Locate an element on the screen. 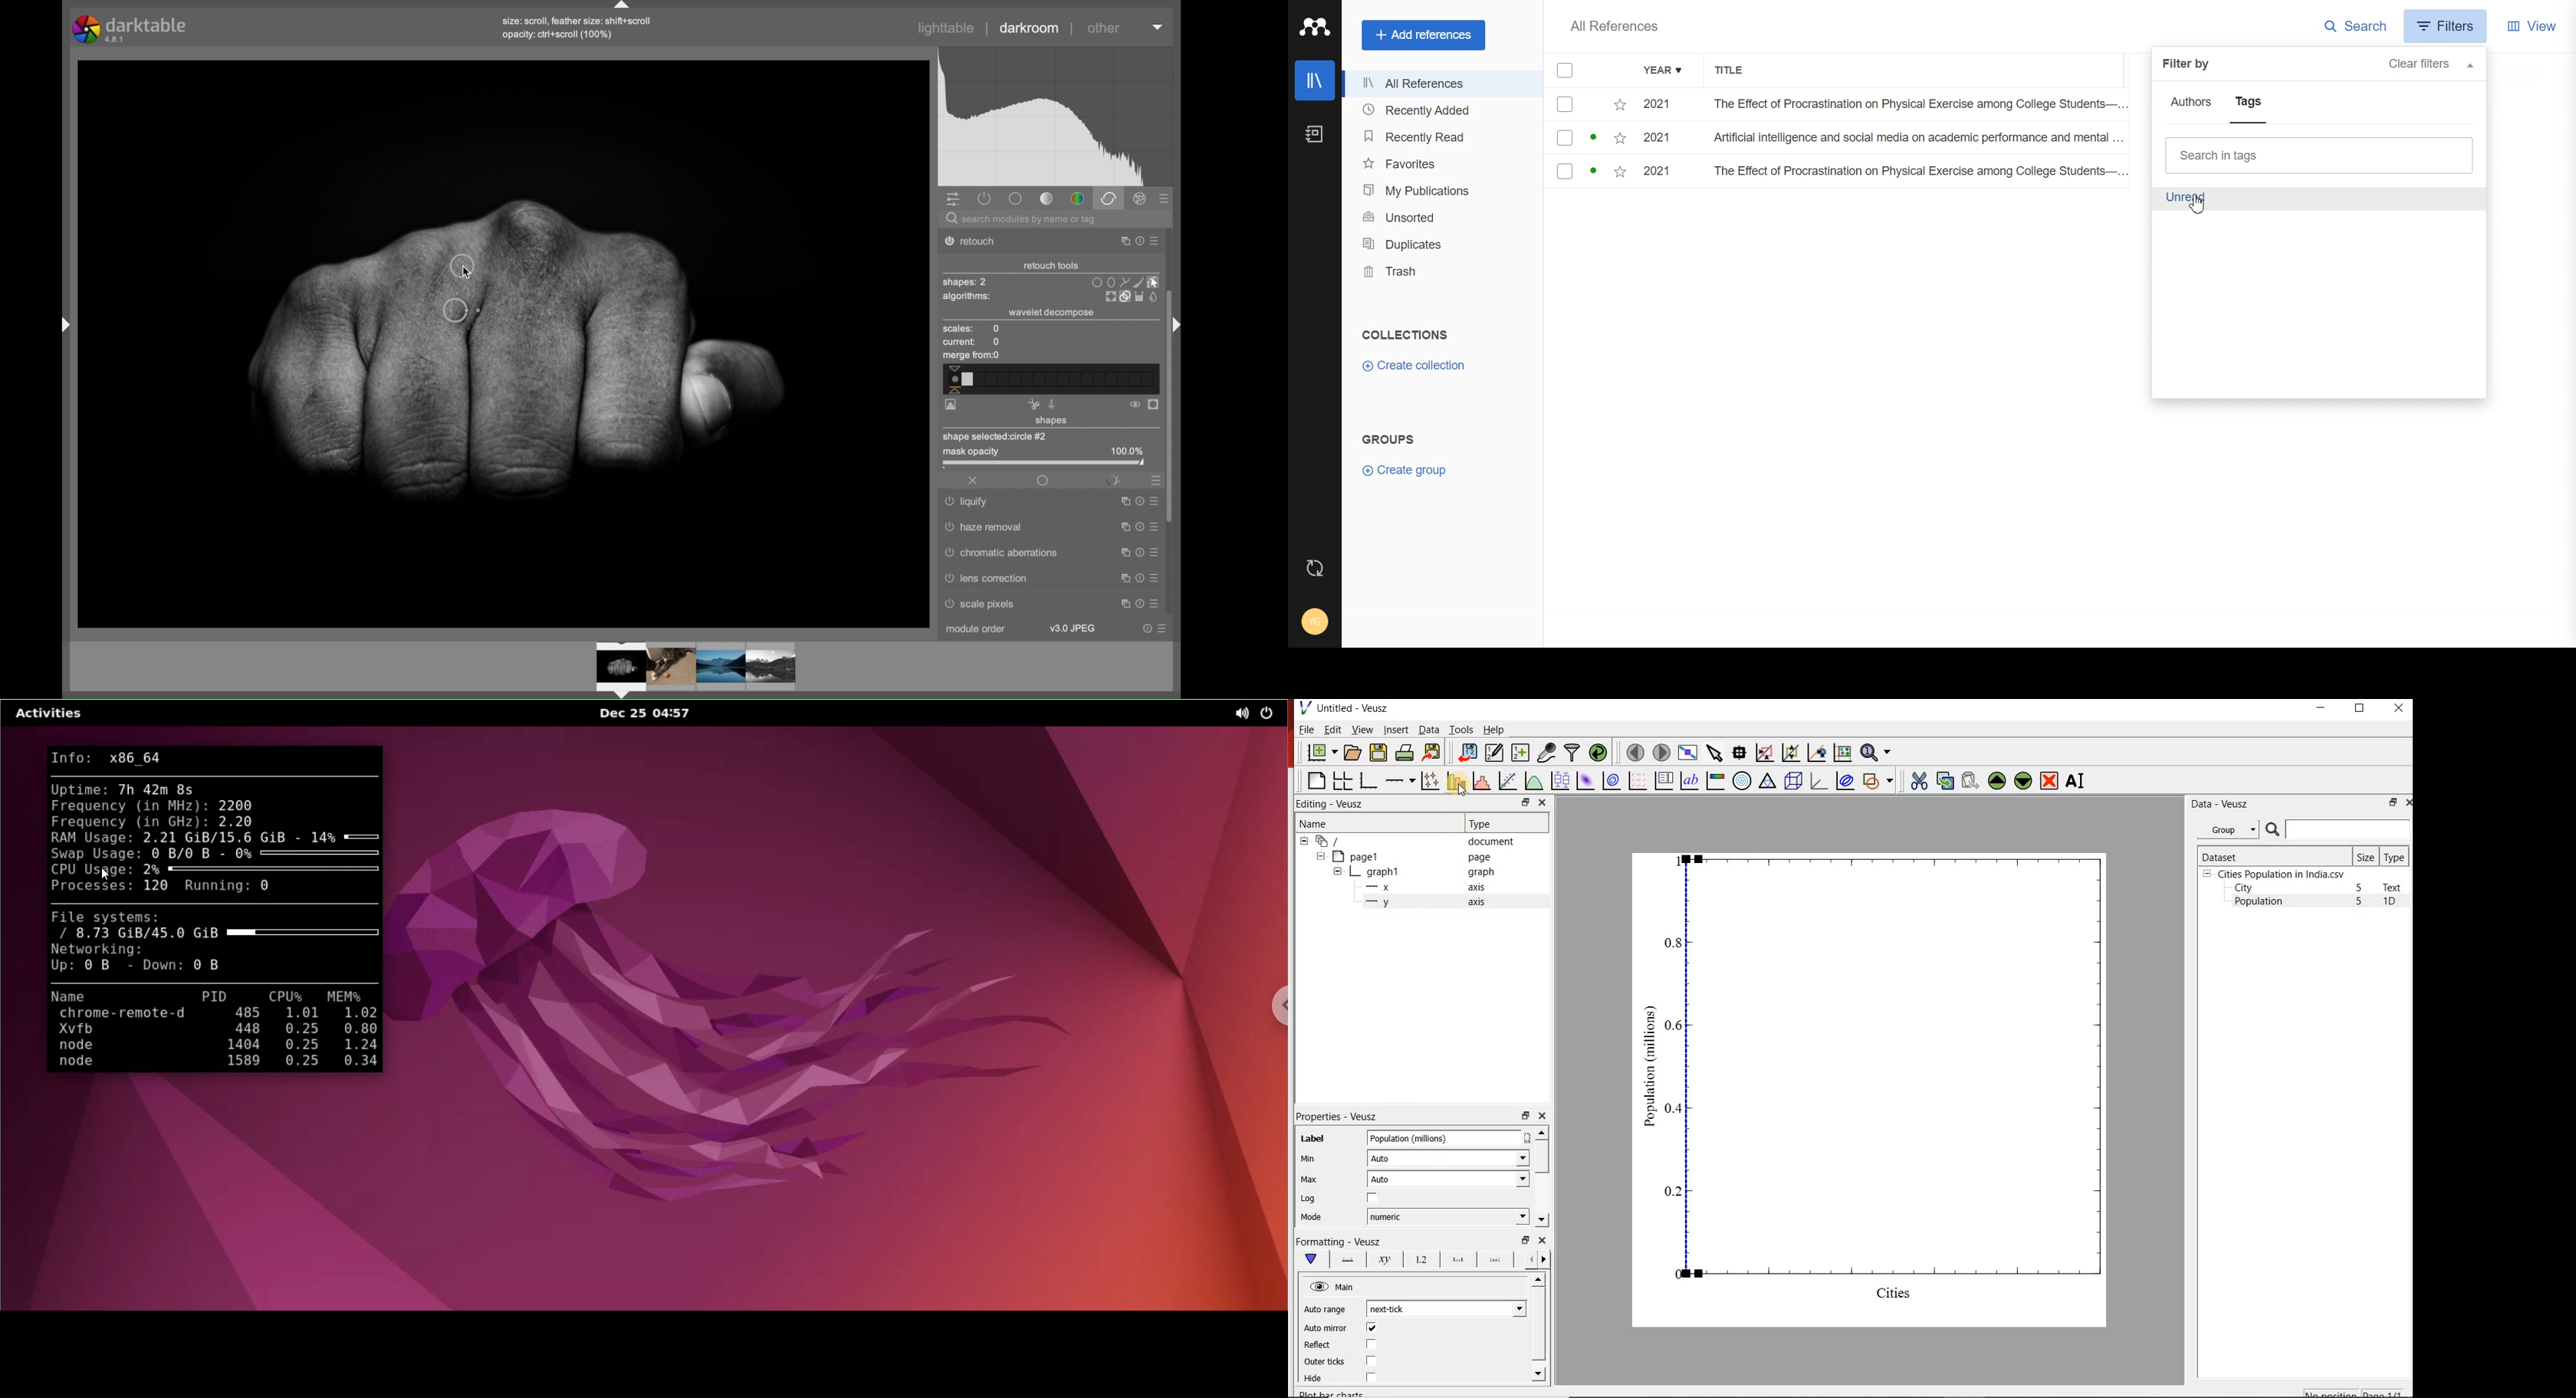 This screenshot has height=1400, width=2576. shapes: 1 is located at coordinates (964, 282).